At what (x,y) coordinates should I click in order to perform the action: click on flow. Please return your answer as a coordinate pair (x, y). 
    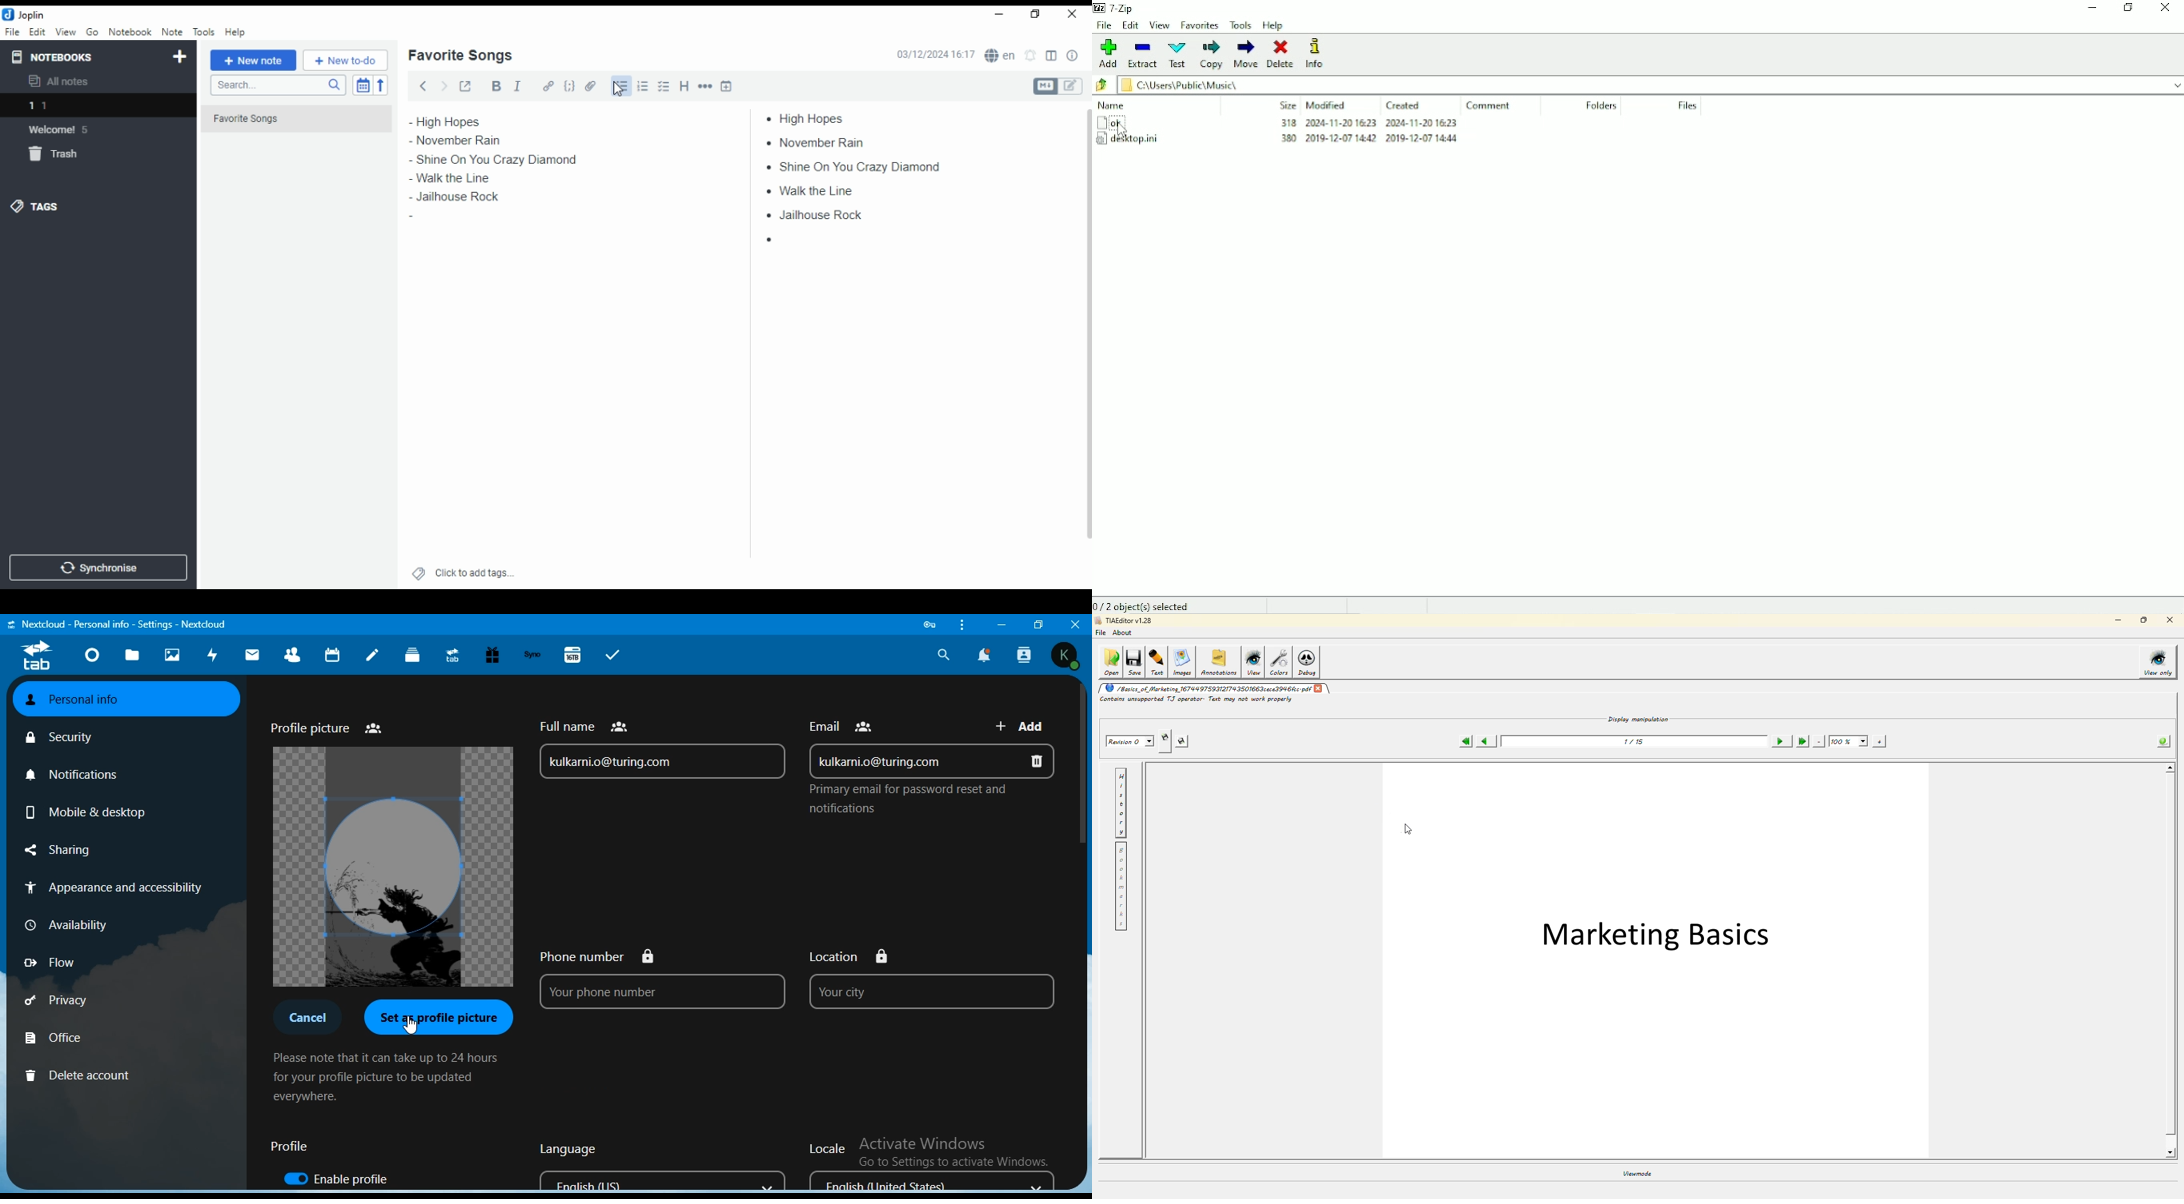
    Looking at the image, I should click on (50, 963).